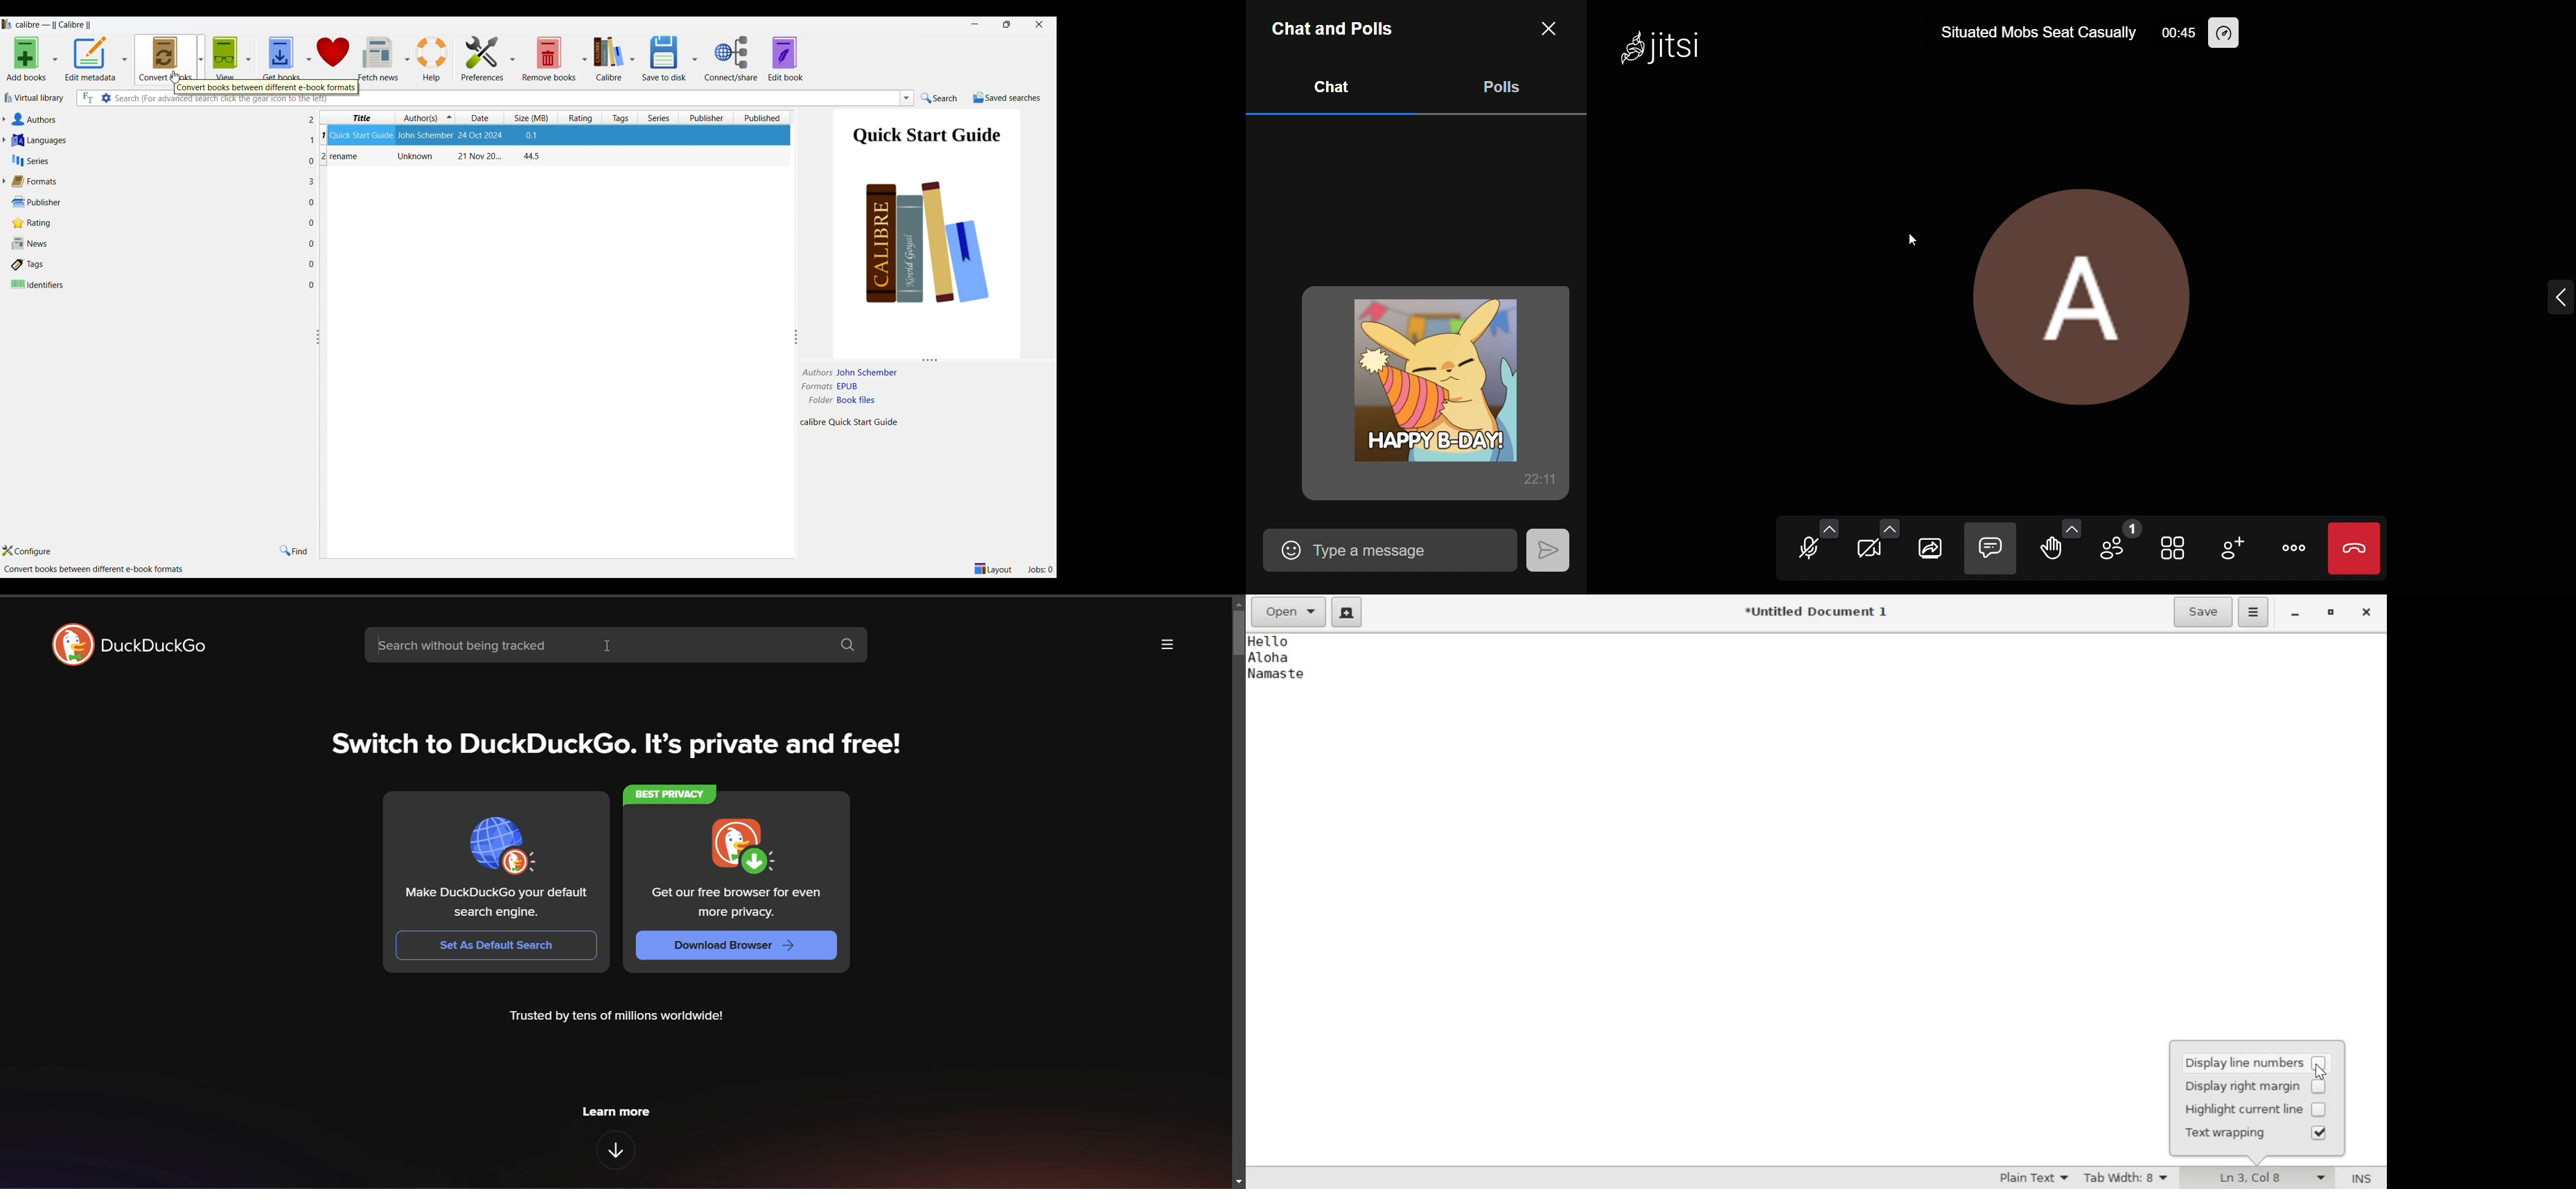  What do you see at coordinates (1289, 612) in the screenshot?
I see `Open` at bounding box center [1289, 612].